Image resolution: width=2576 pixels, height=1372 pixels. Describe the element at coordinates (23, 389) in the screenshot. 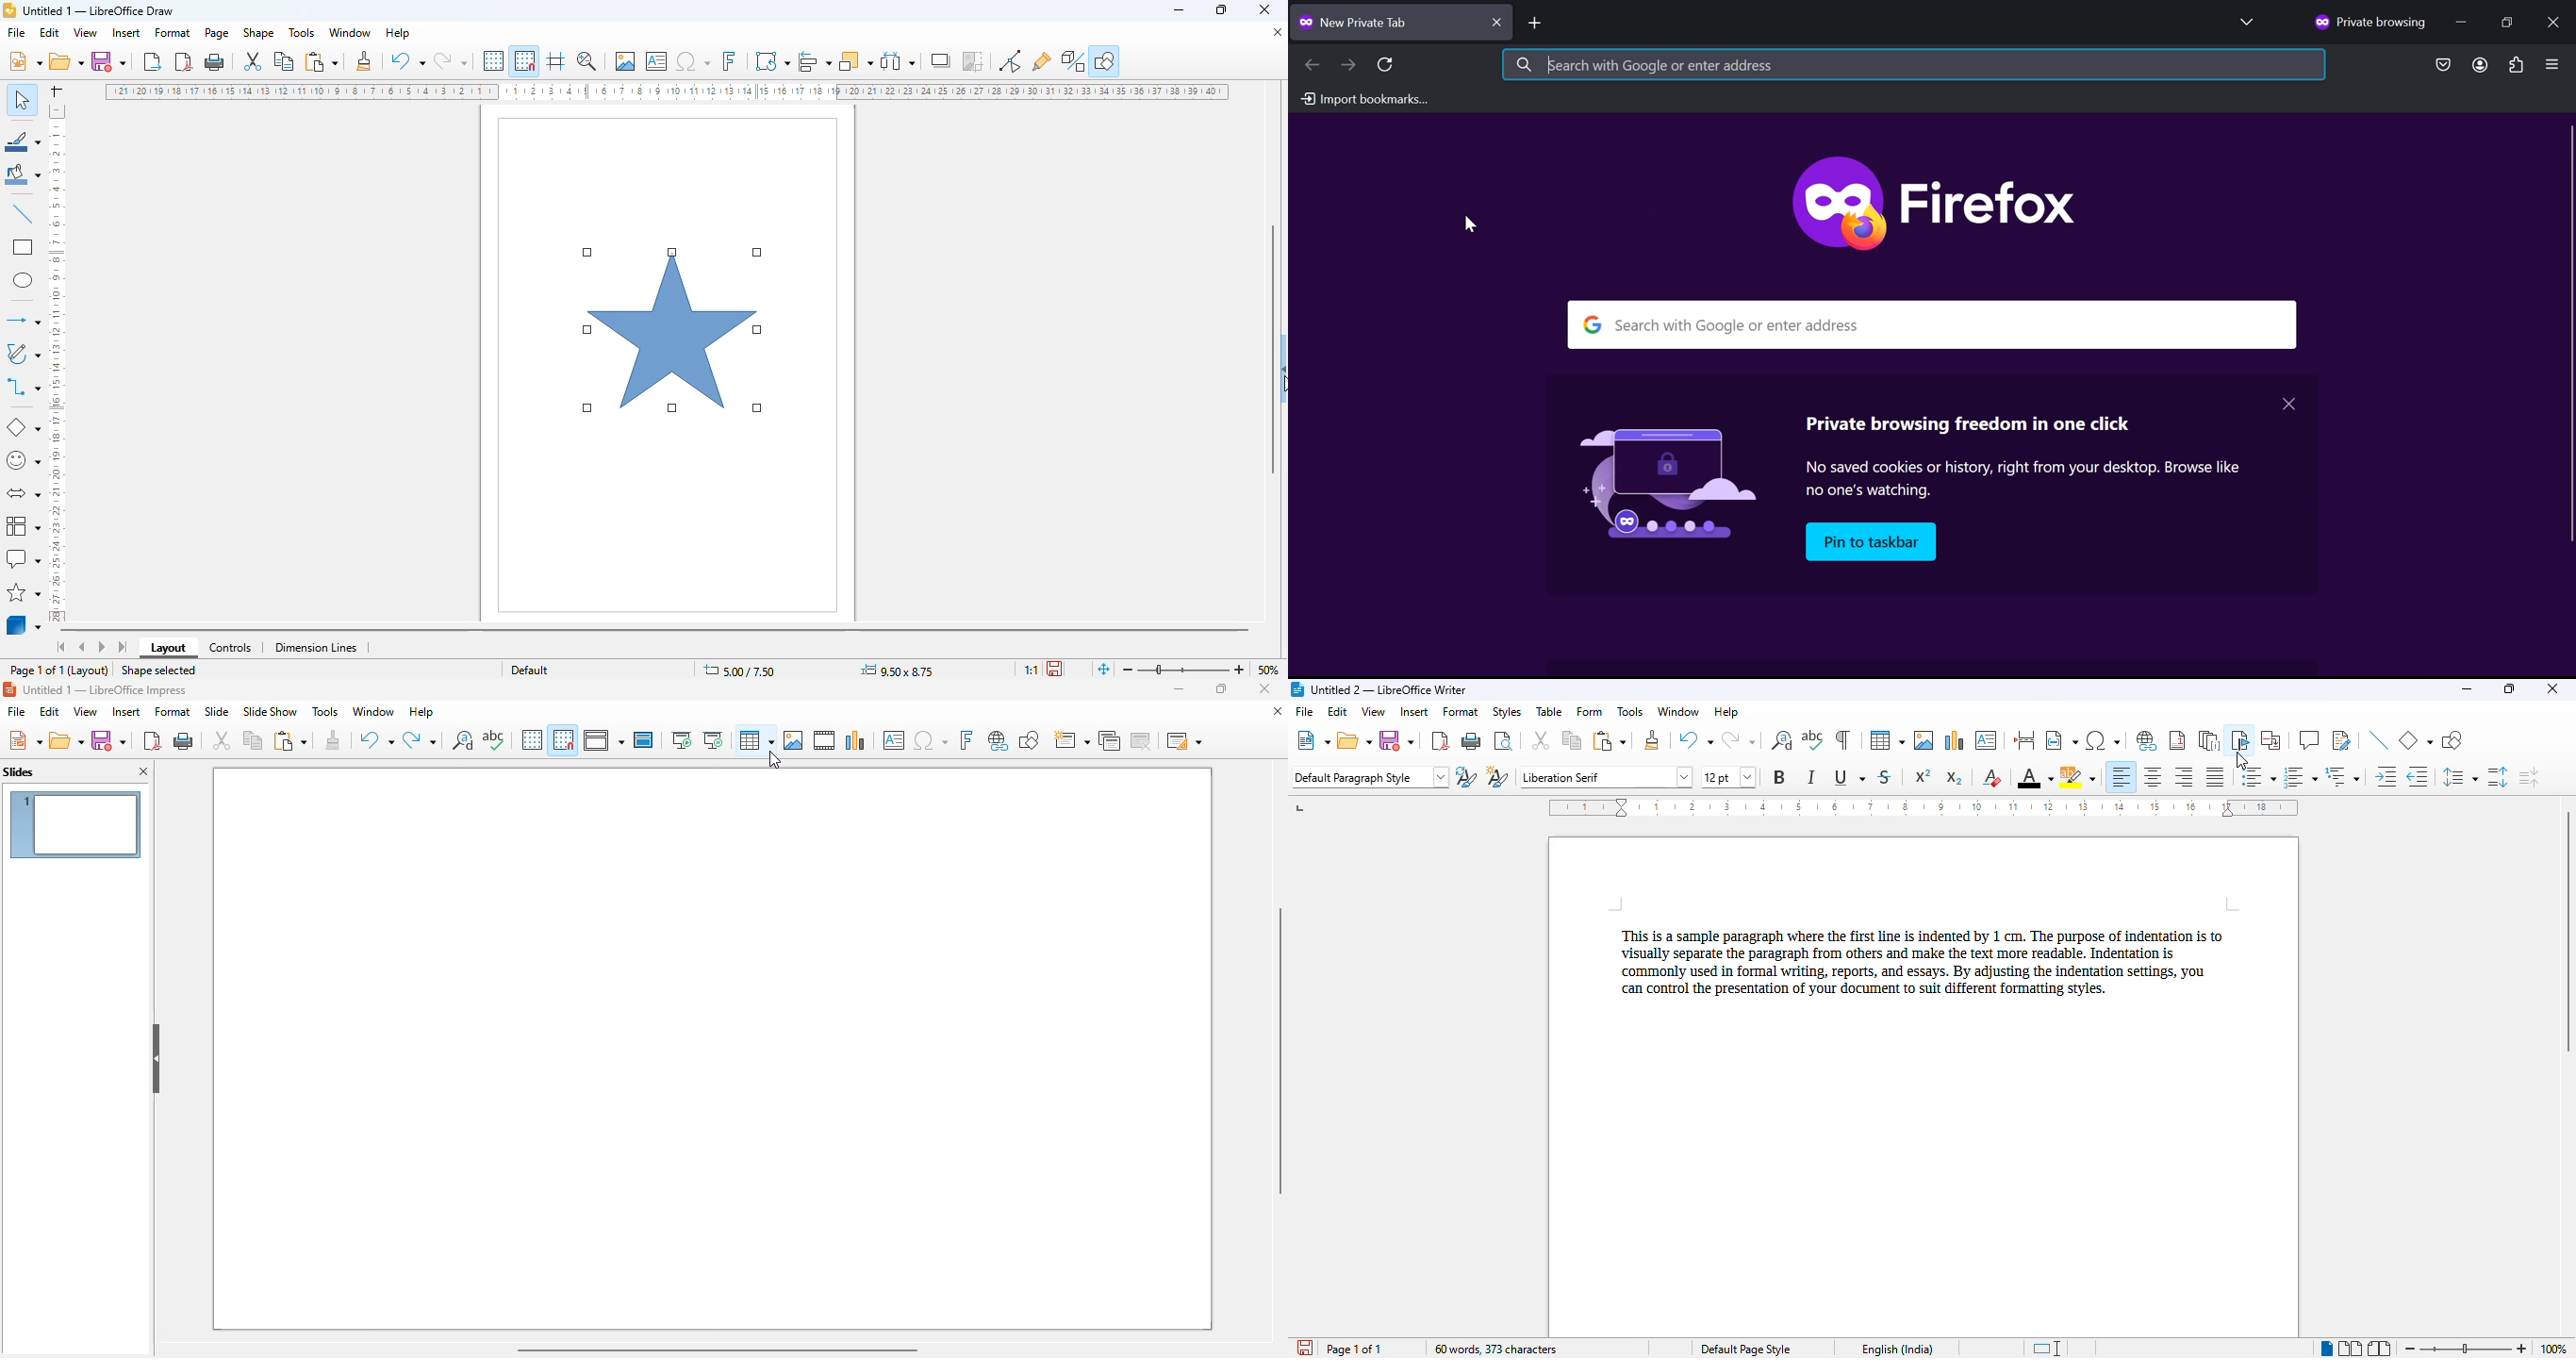

I see `connector` at that location.